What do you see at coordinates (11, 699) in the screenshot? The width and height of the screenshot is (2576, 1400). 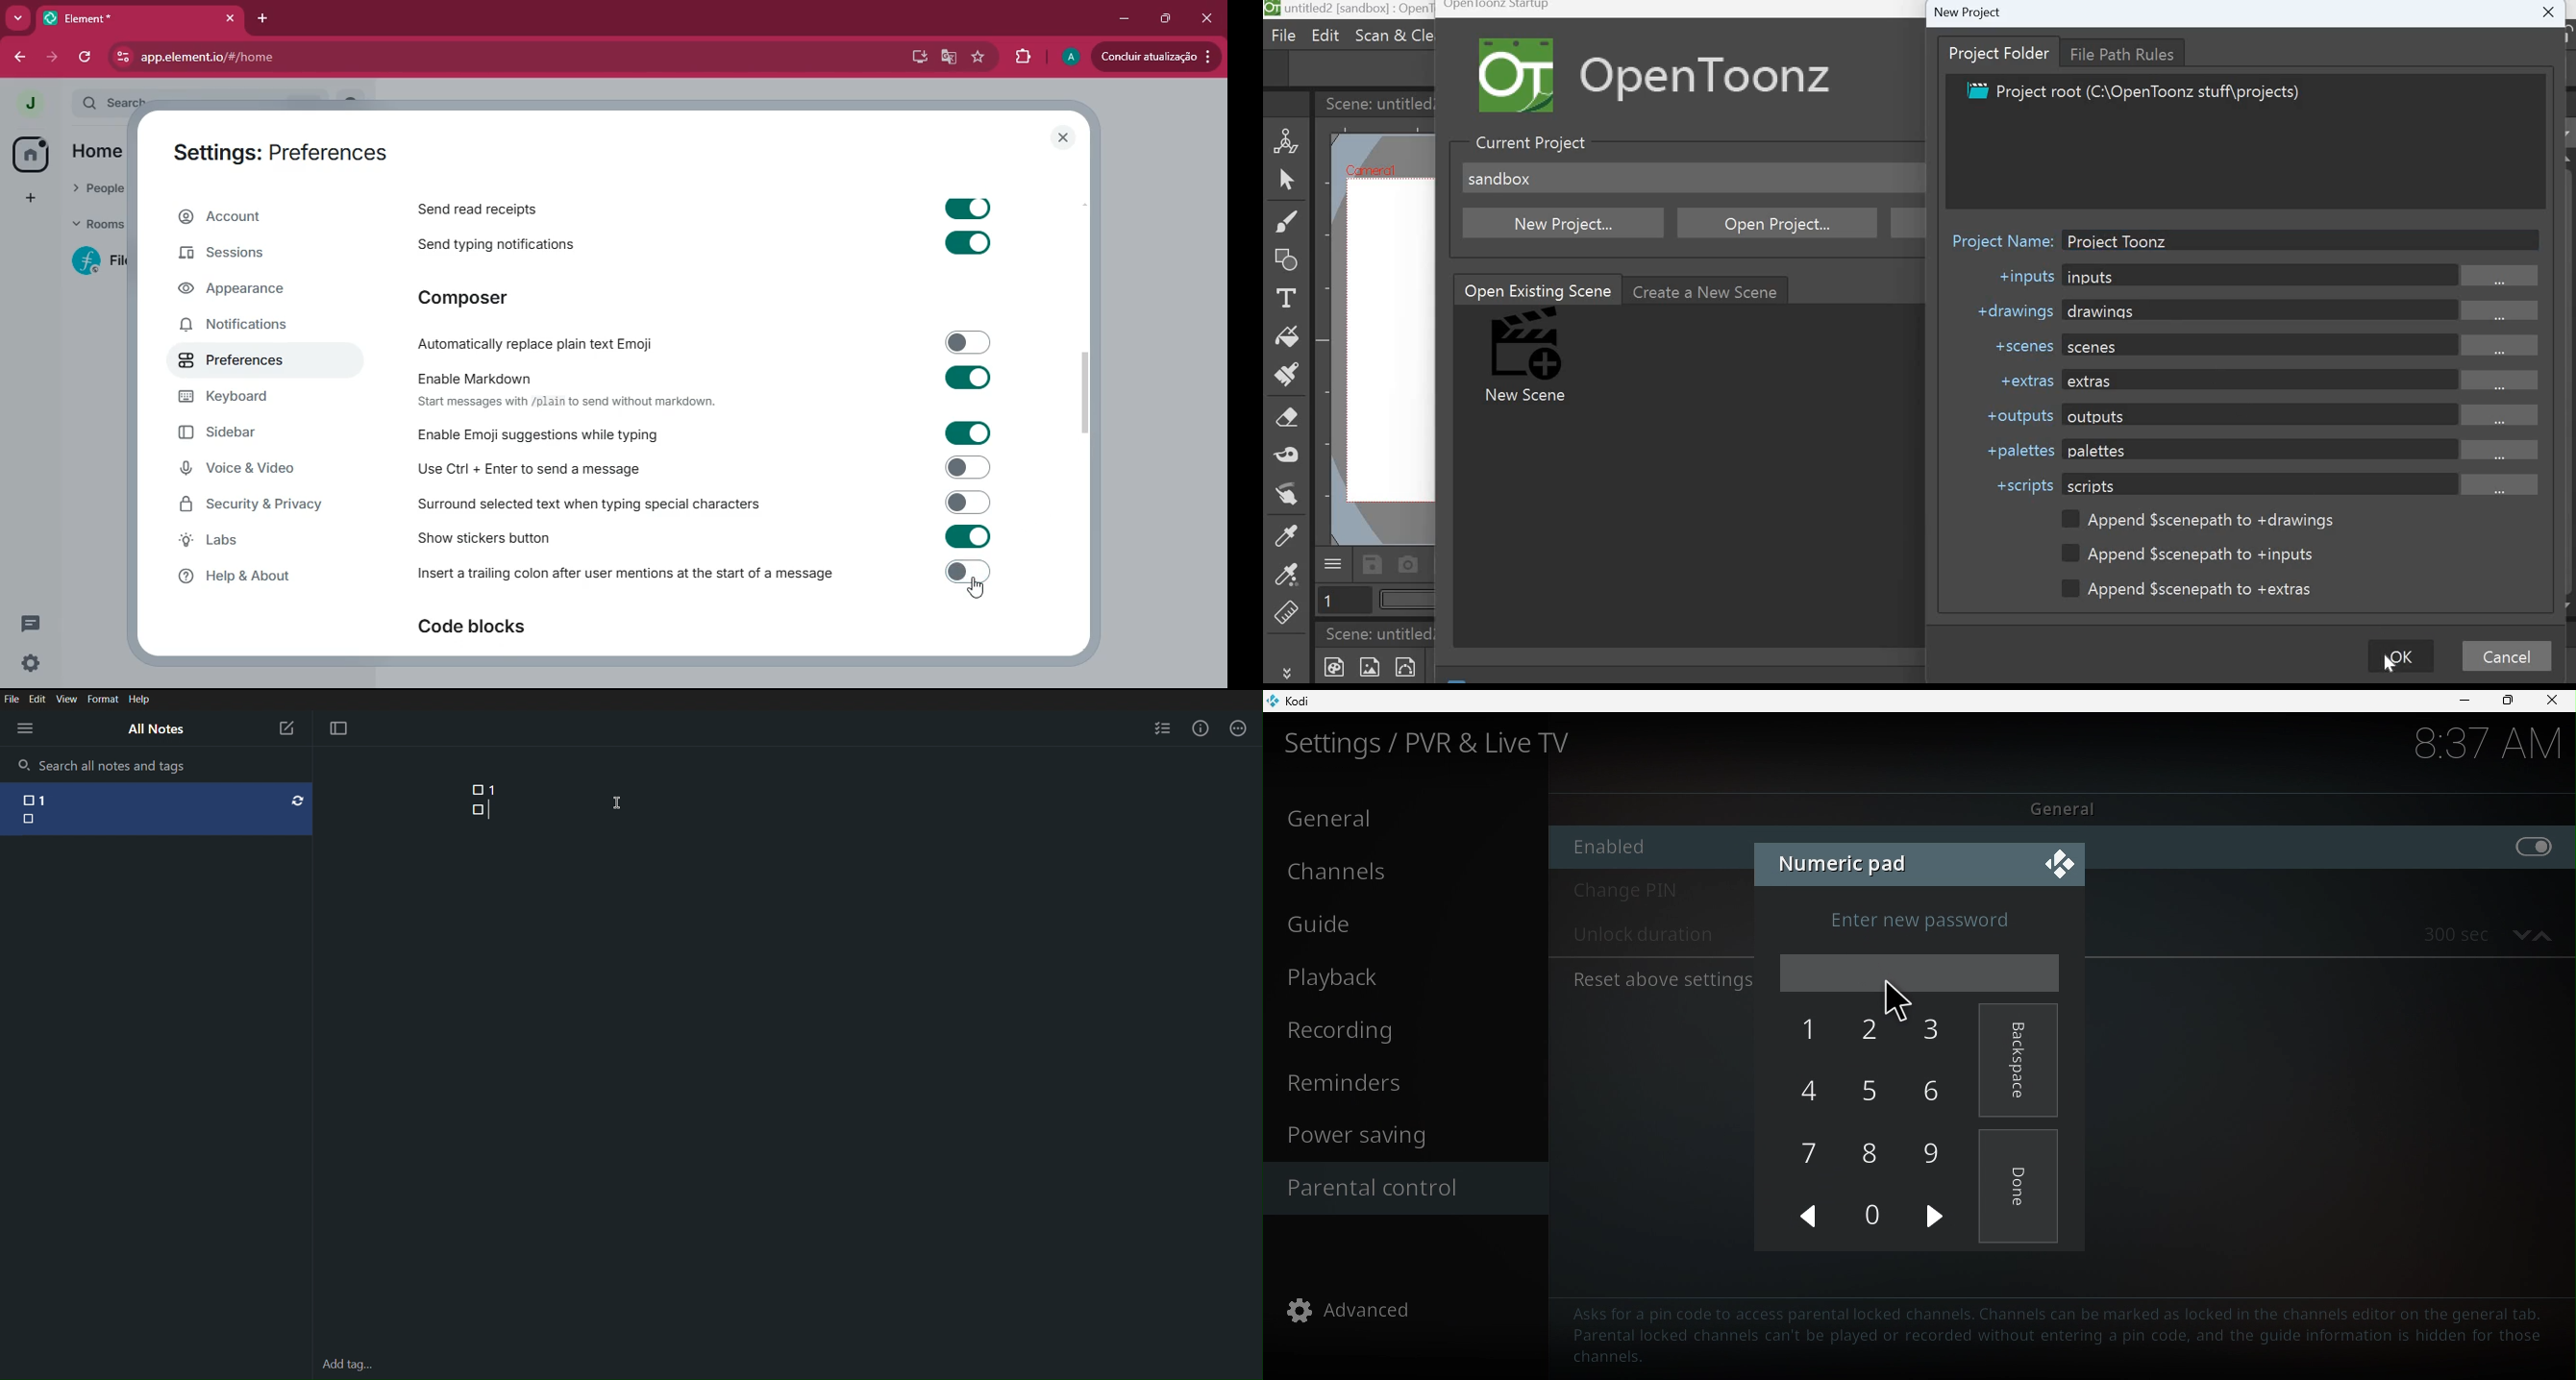 I see `File` at bounding box center [11, 699].